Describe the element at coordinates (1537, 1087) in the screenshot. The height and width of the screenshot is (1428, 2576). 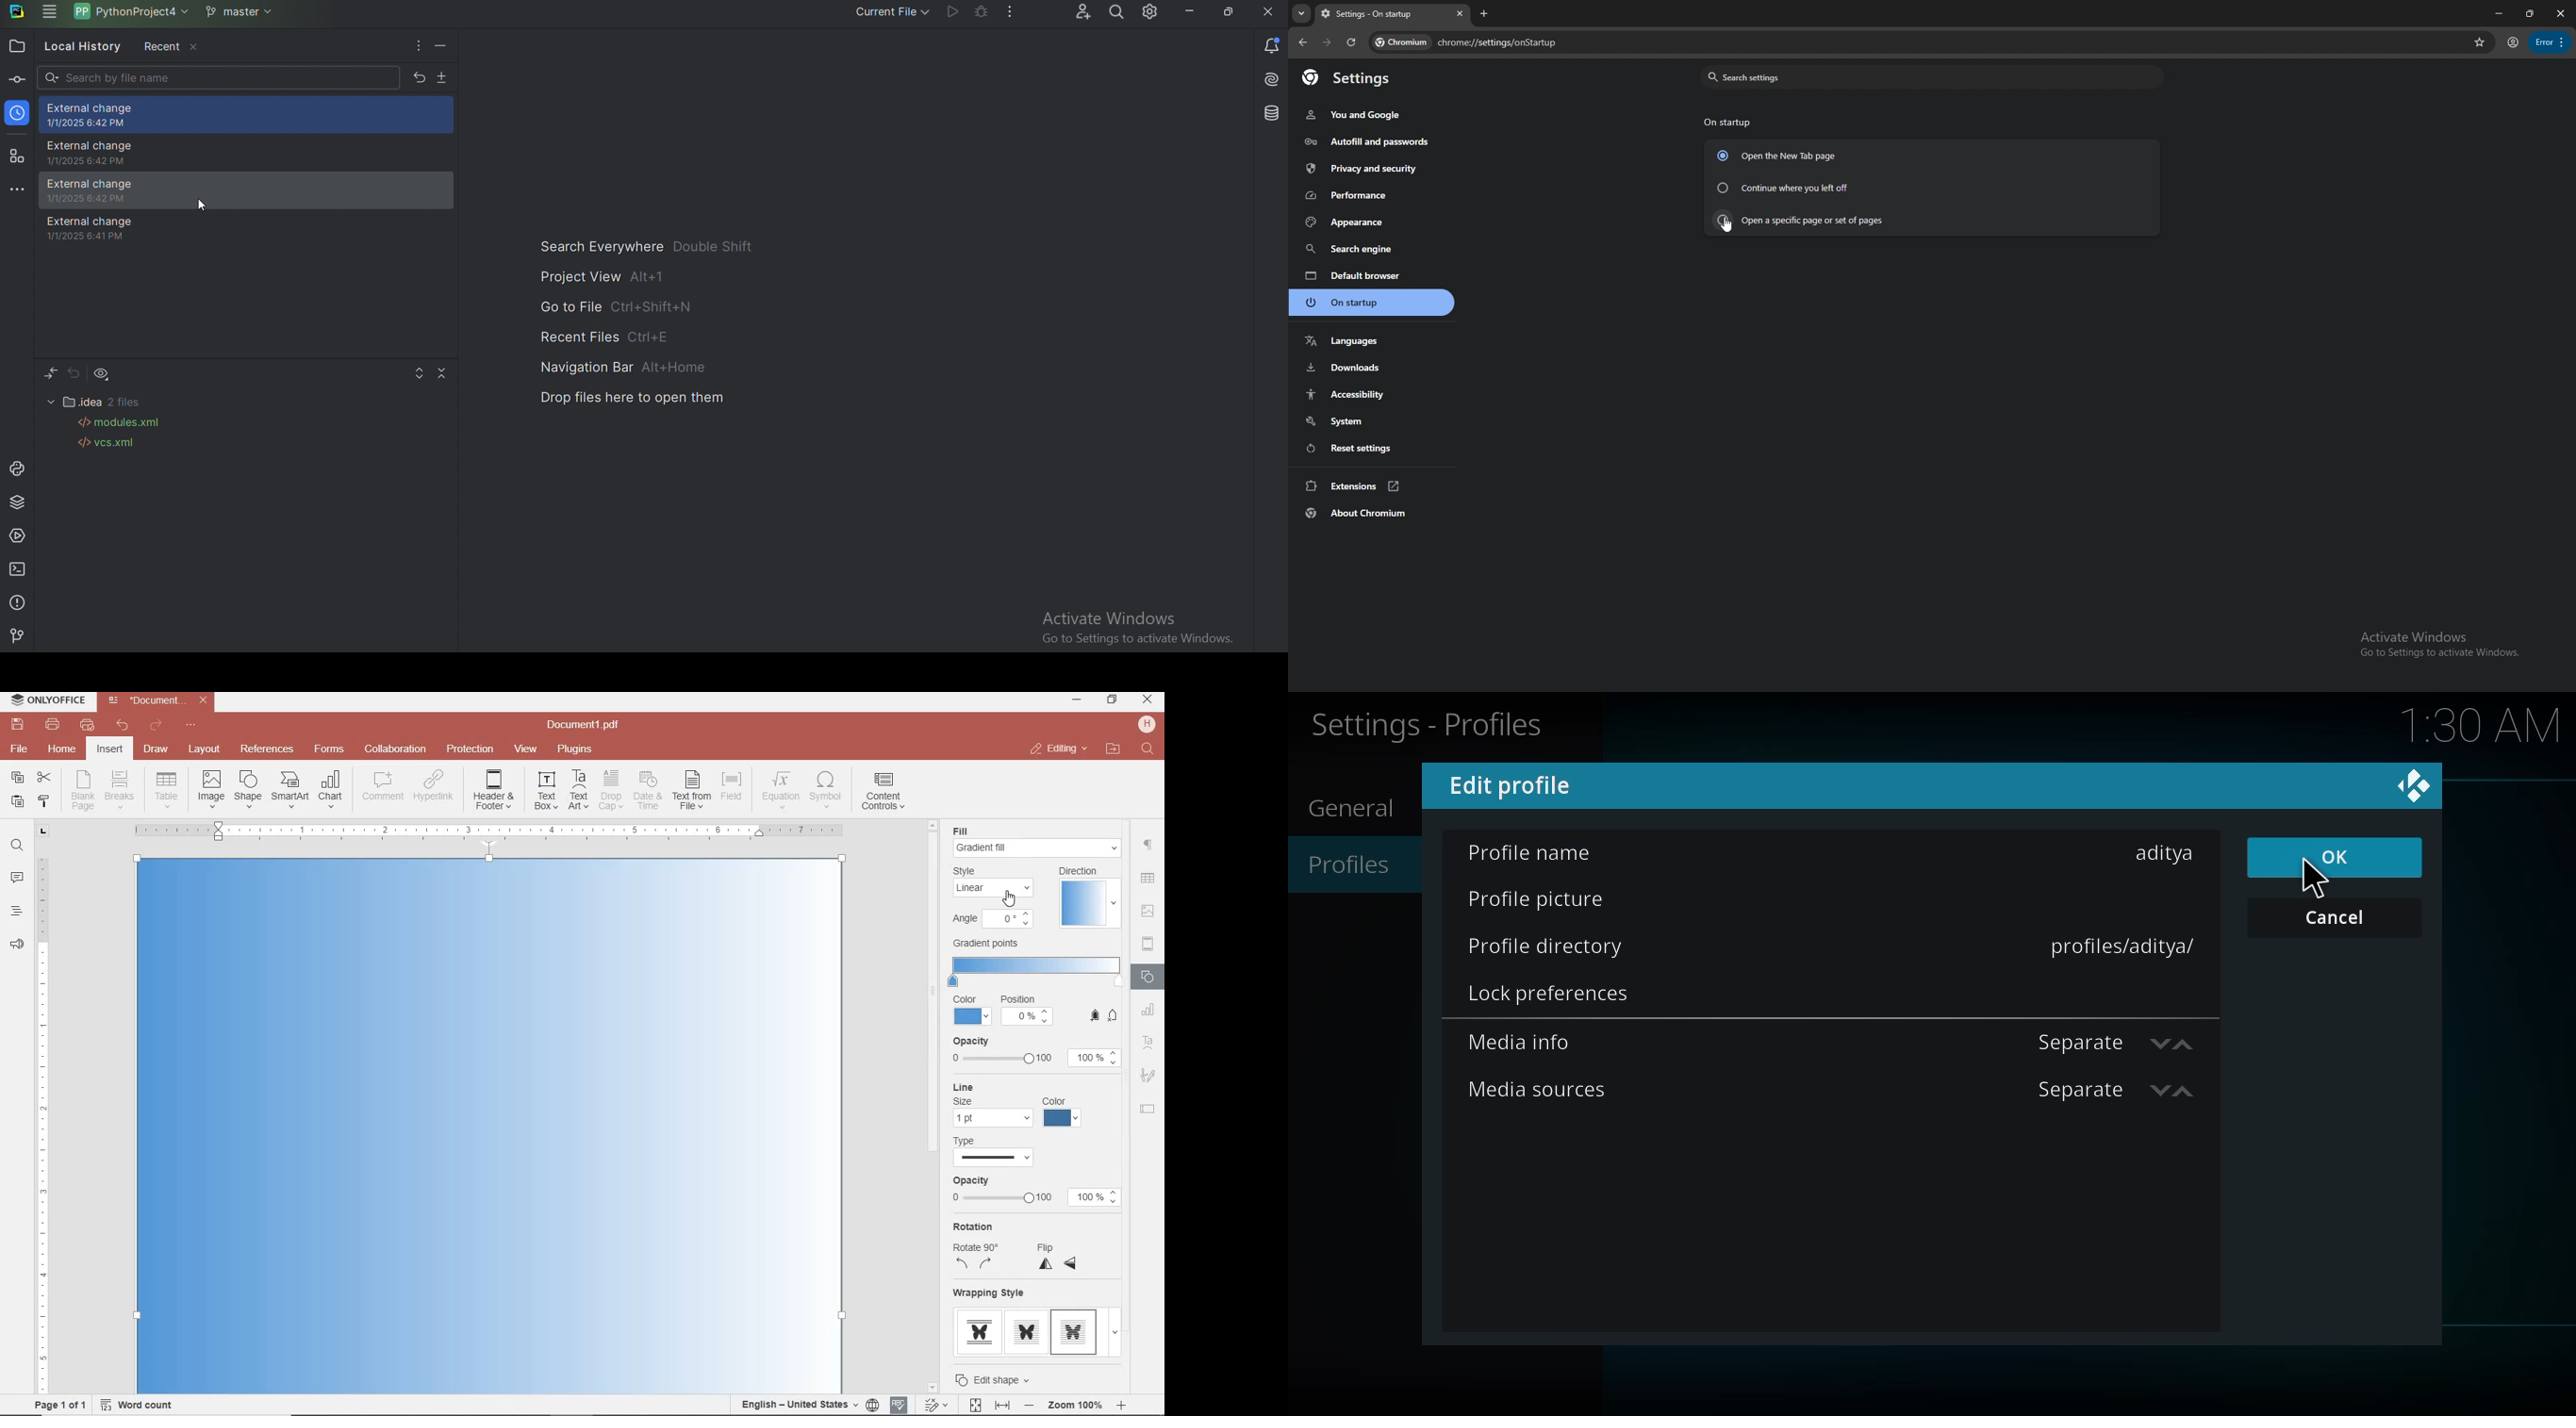
I see `media sources` at that location.